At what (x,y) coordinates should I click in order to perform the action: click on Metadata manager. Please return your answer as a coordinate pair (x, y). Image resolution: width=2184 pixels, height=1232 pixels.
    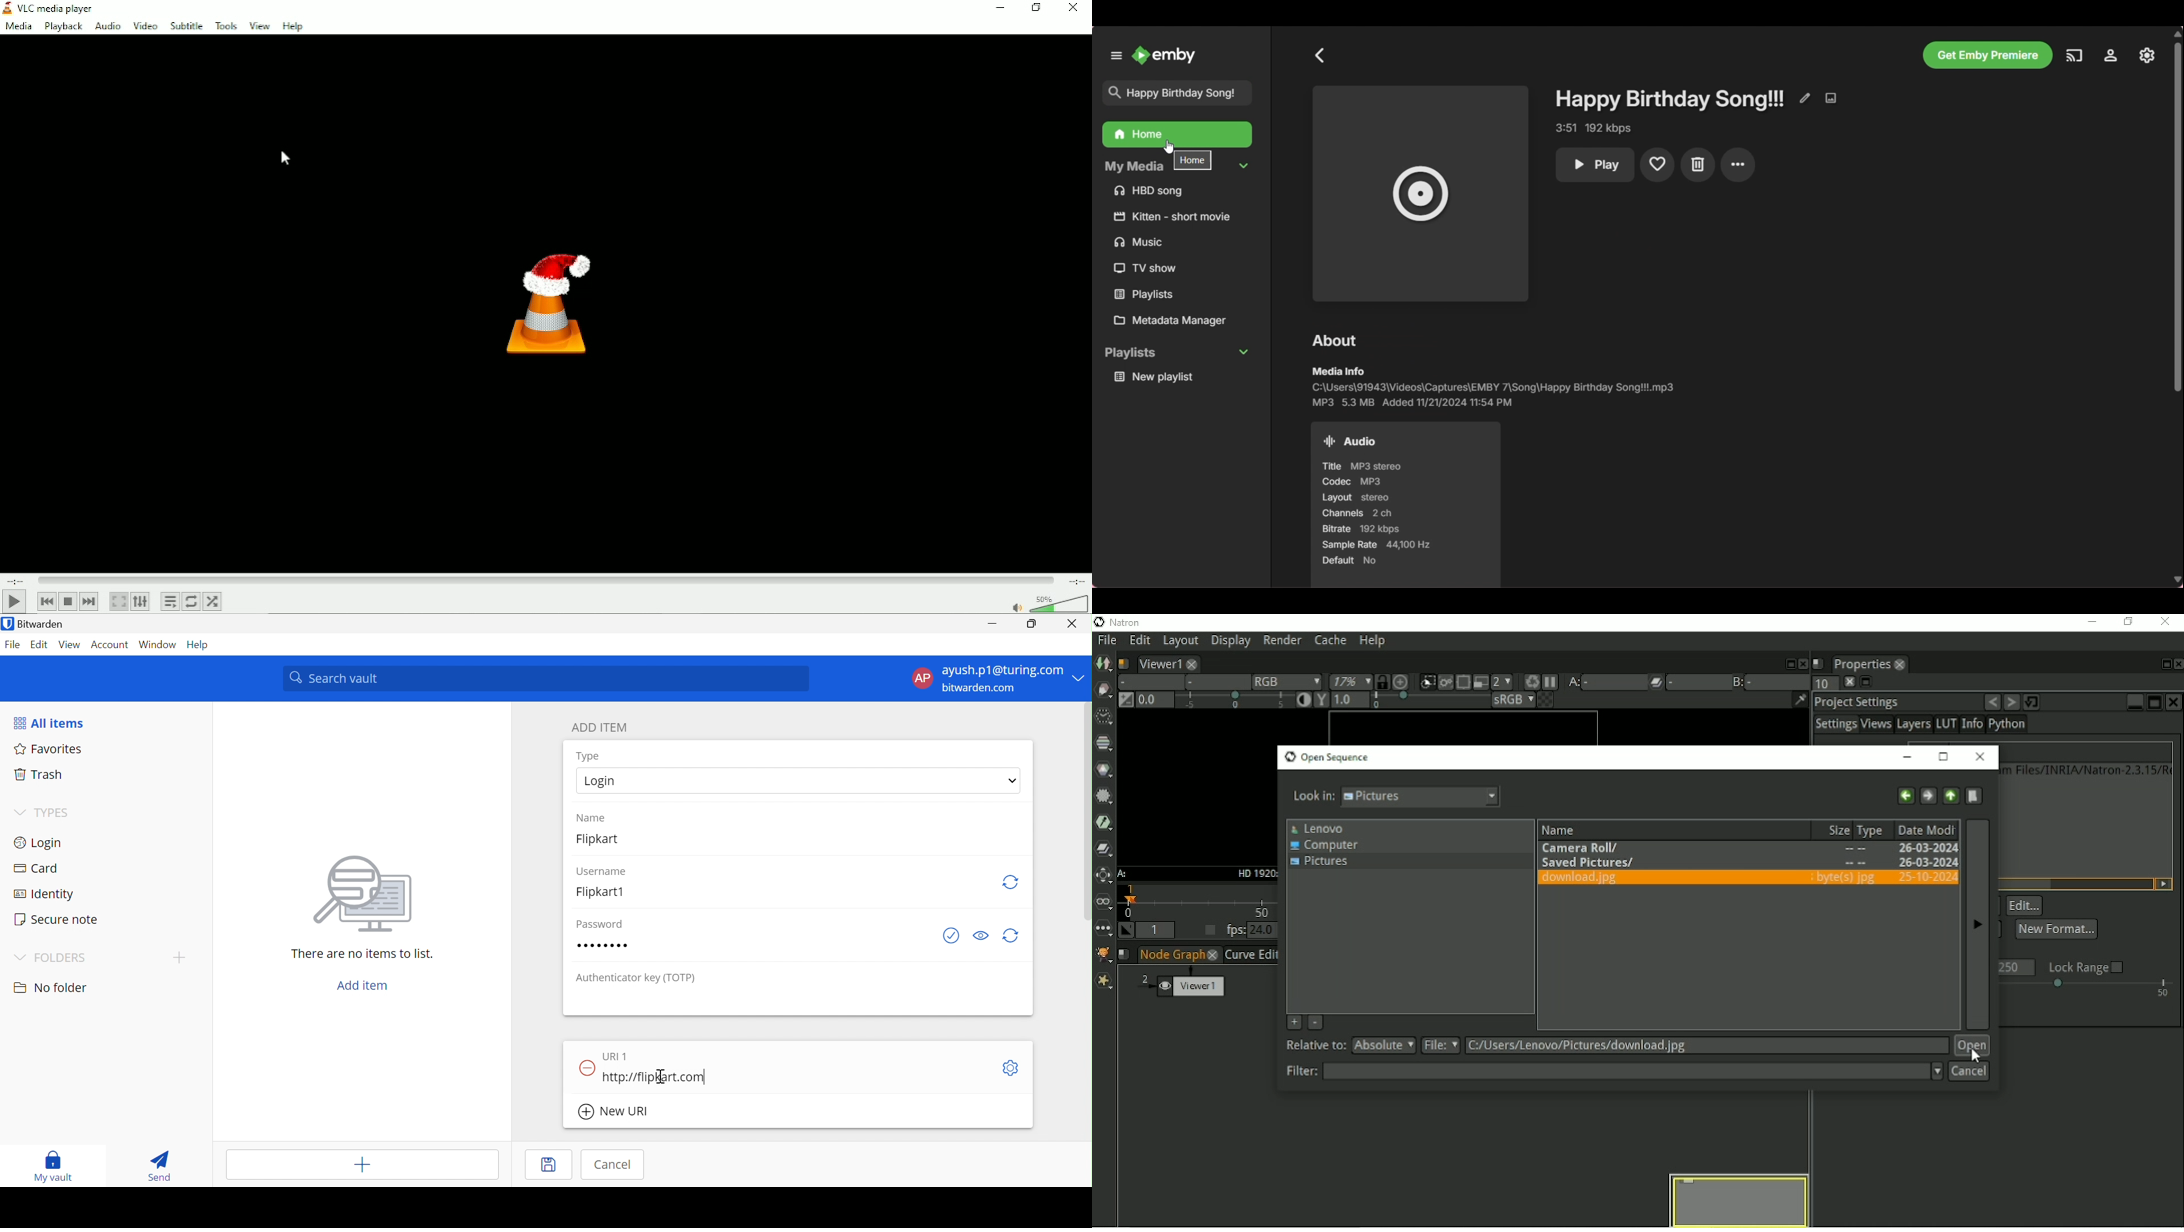
    Looking at the image, I should click on (1180, 321).